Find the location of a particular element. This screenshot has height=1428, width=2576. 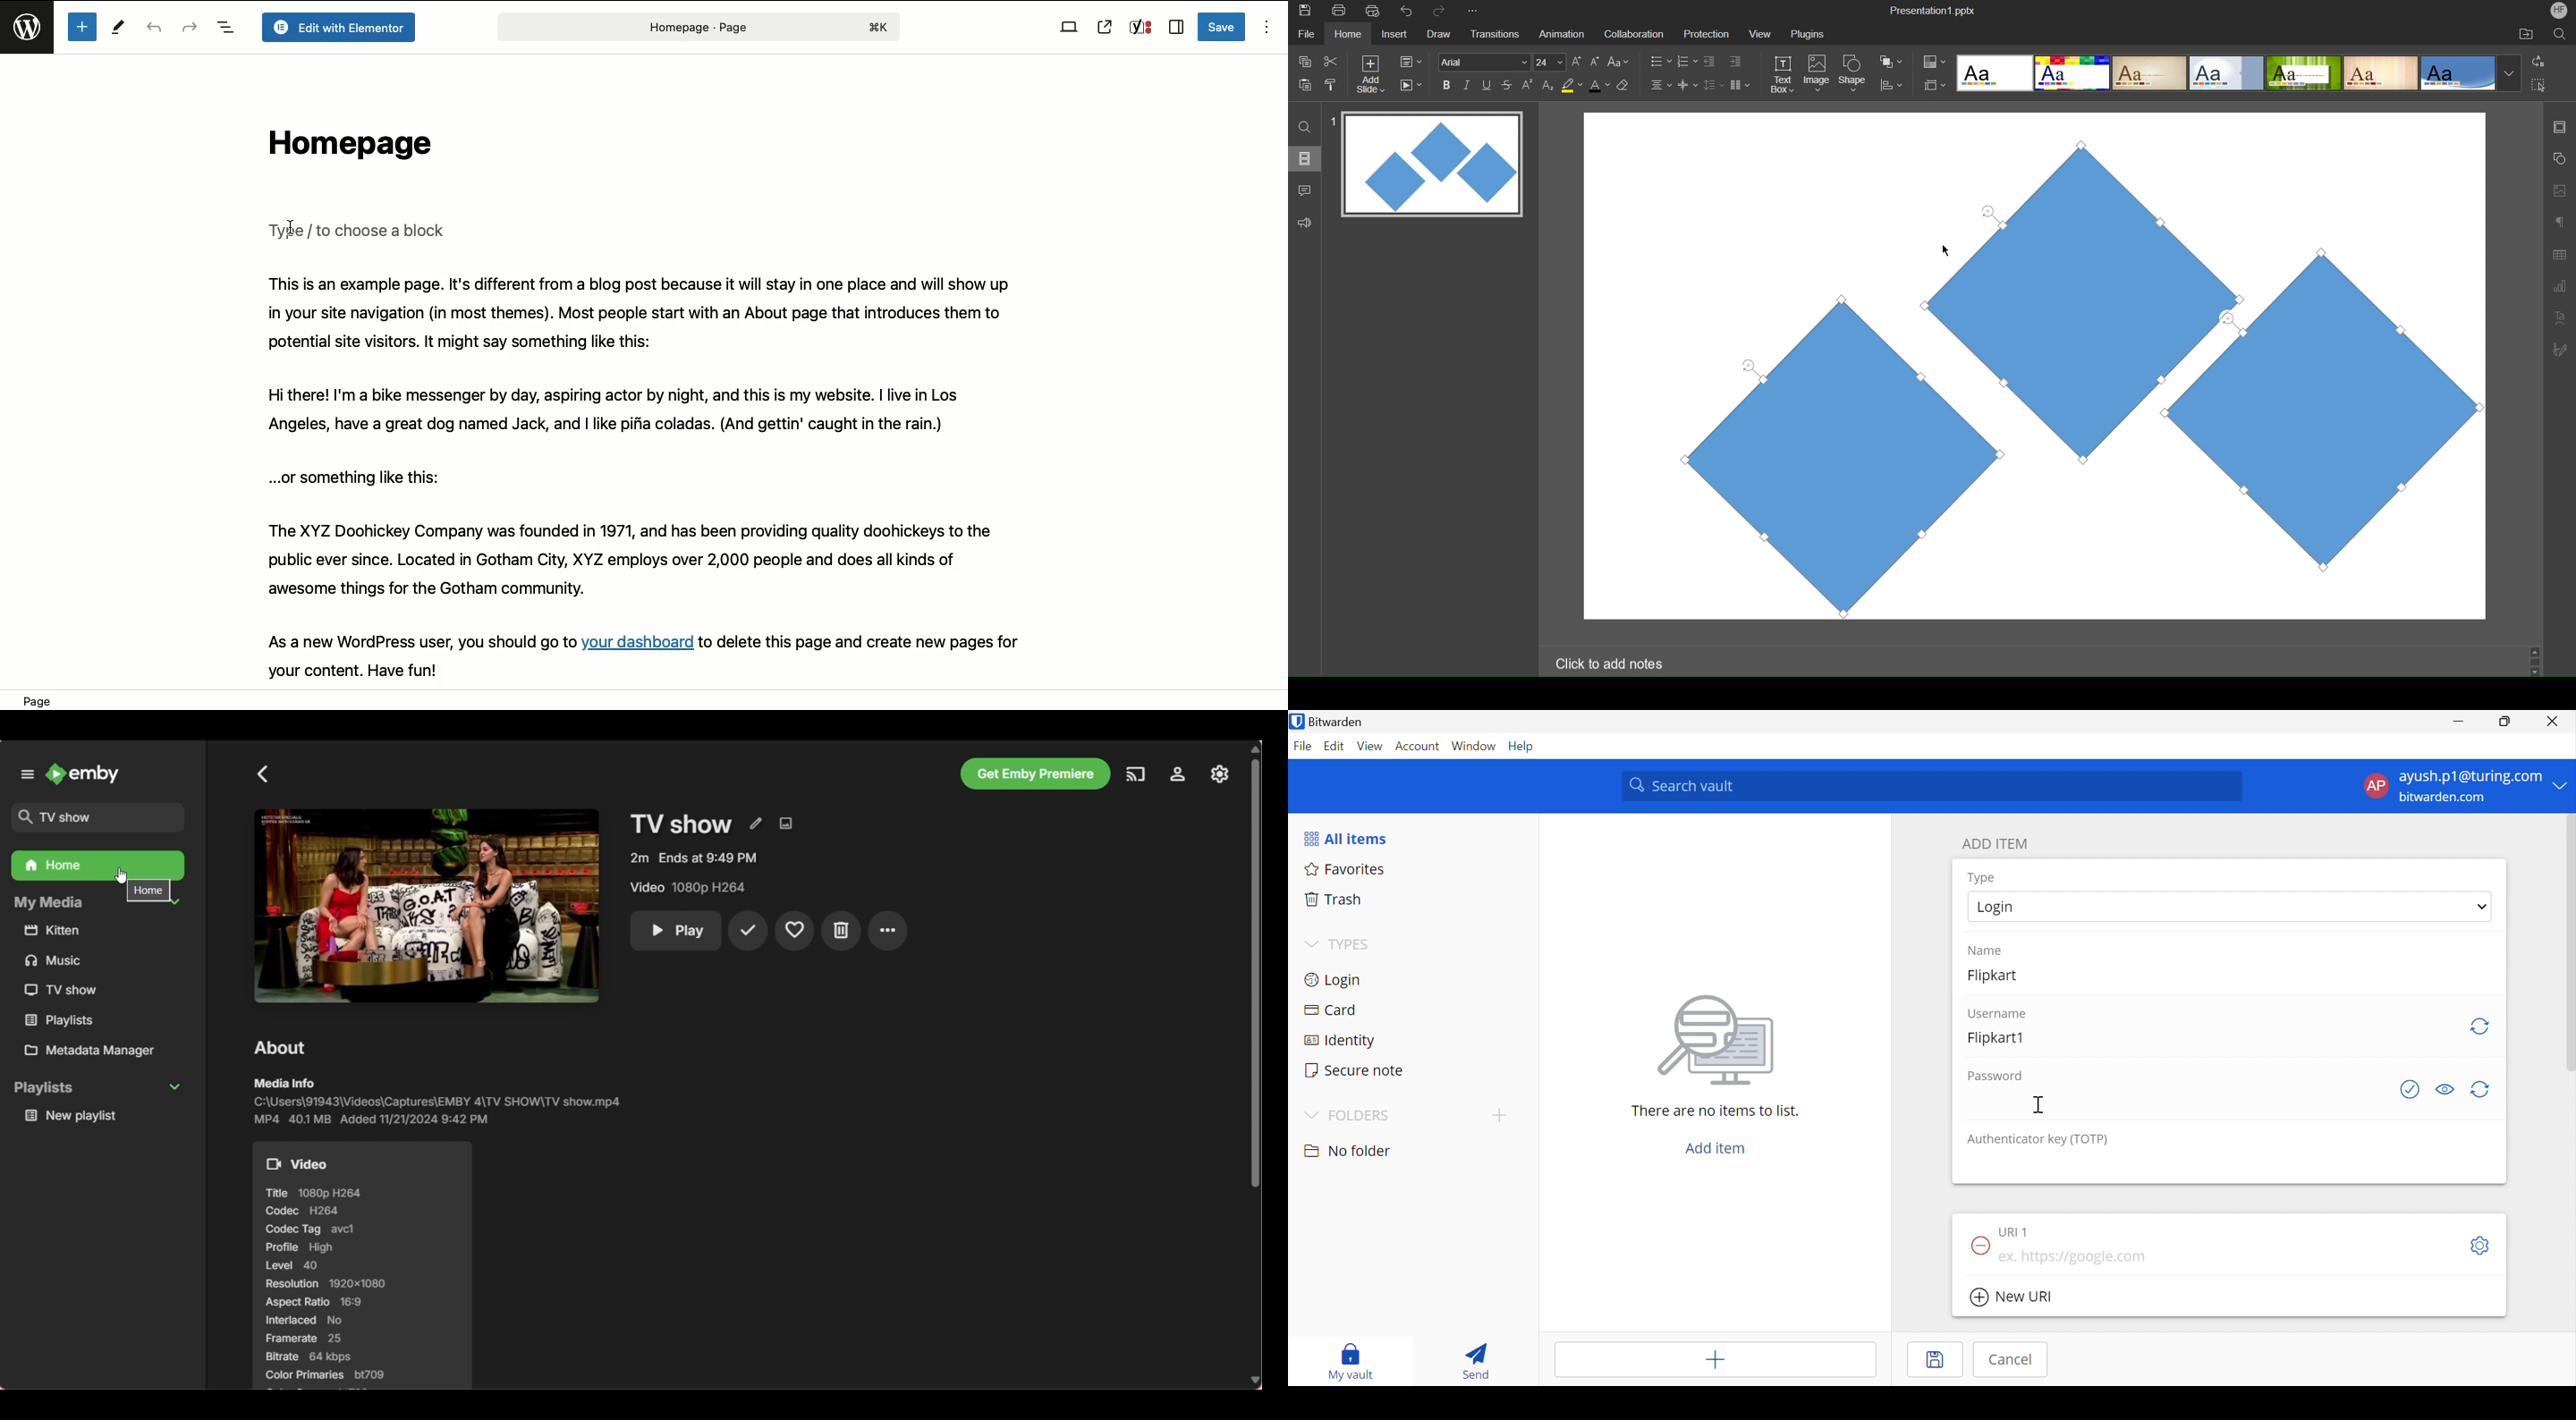

select is located at coordinates (2544, 87).